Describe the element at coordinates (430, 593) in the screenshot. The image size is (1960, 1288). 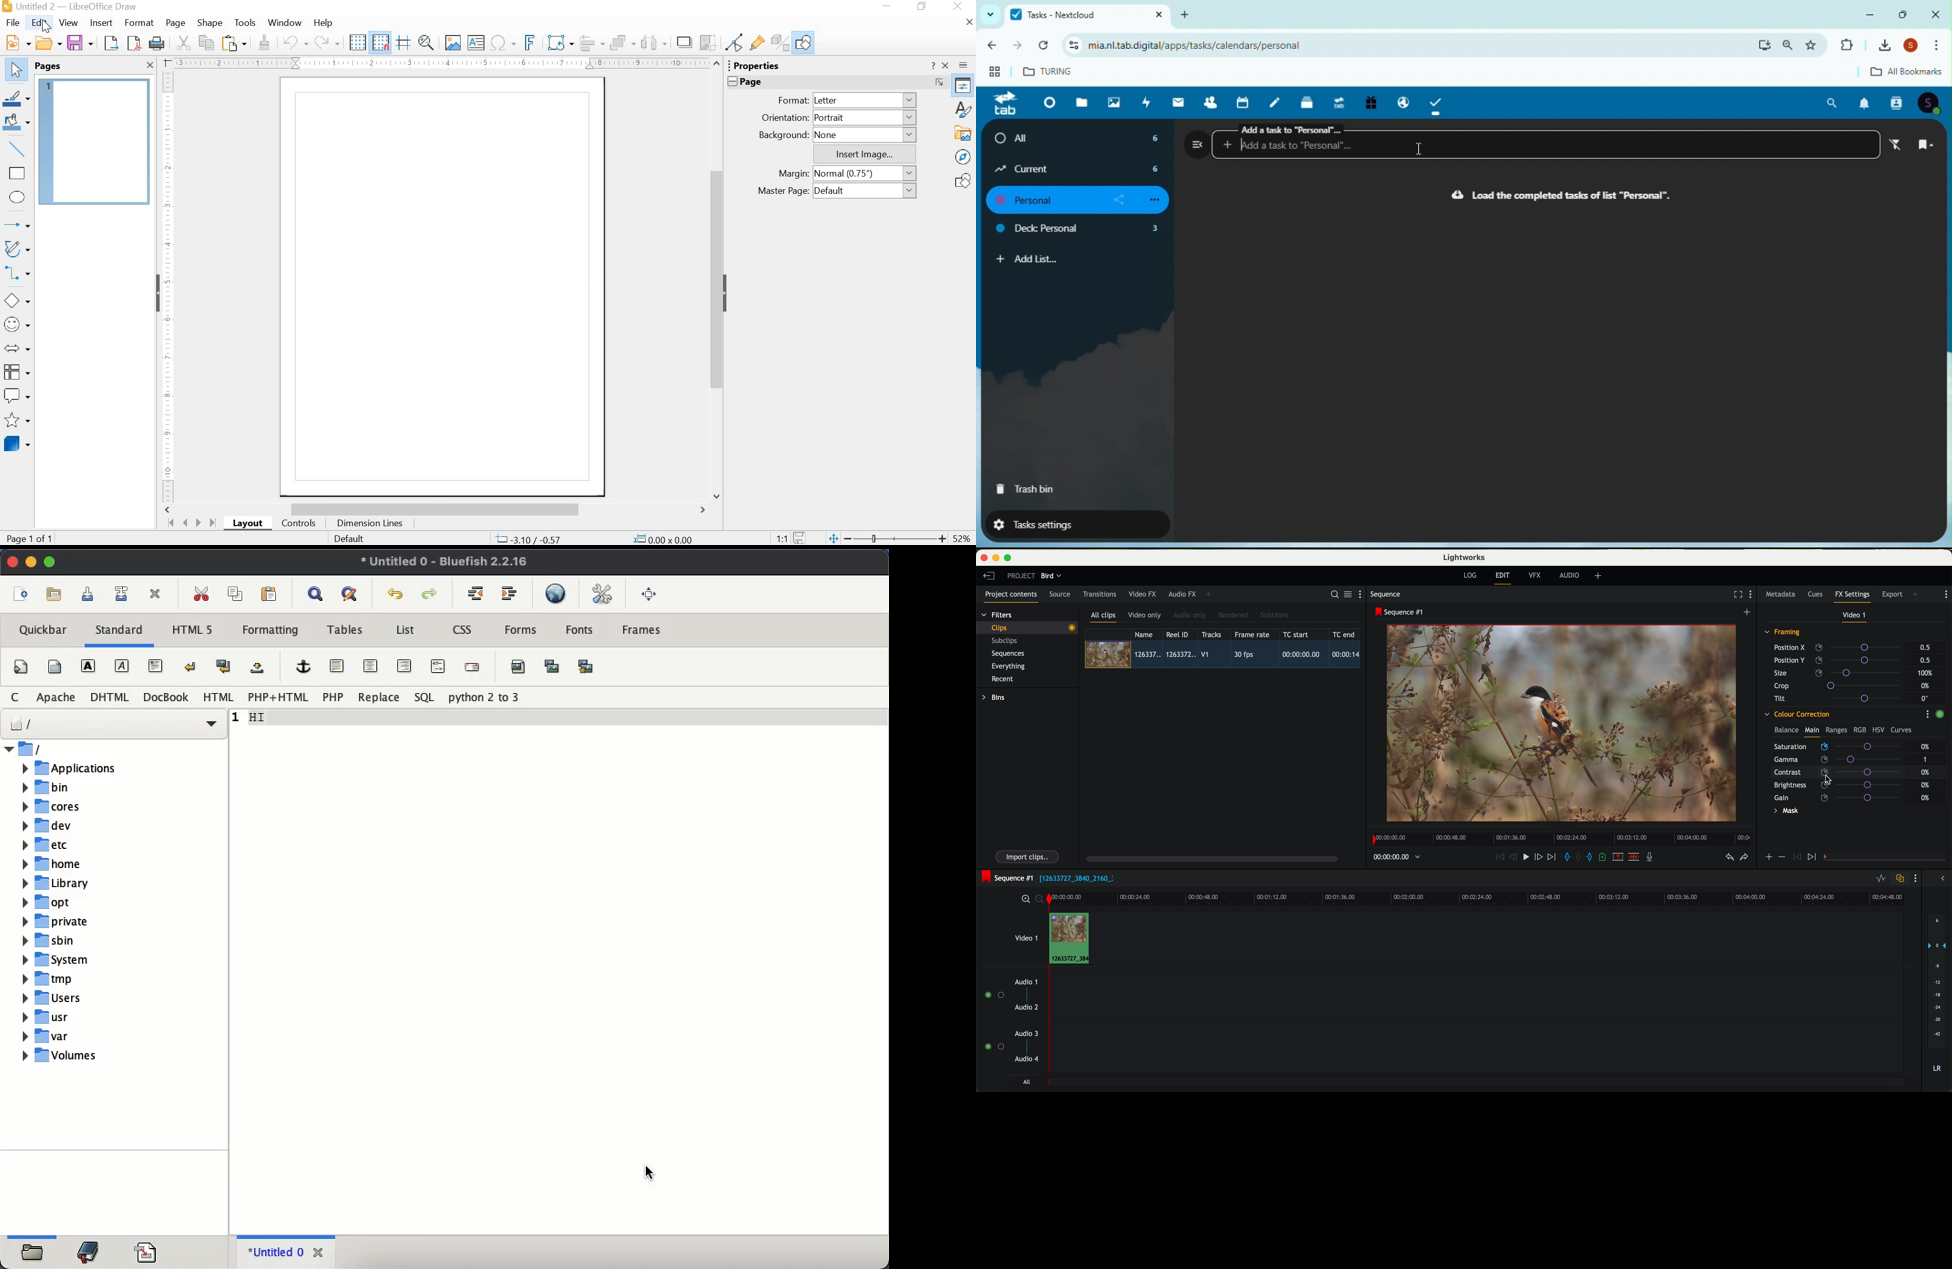
I see `redo` at that location.